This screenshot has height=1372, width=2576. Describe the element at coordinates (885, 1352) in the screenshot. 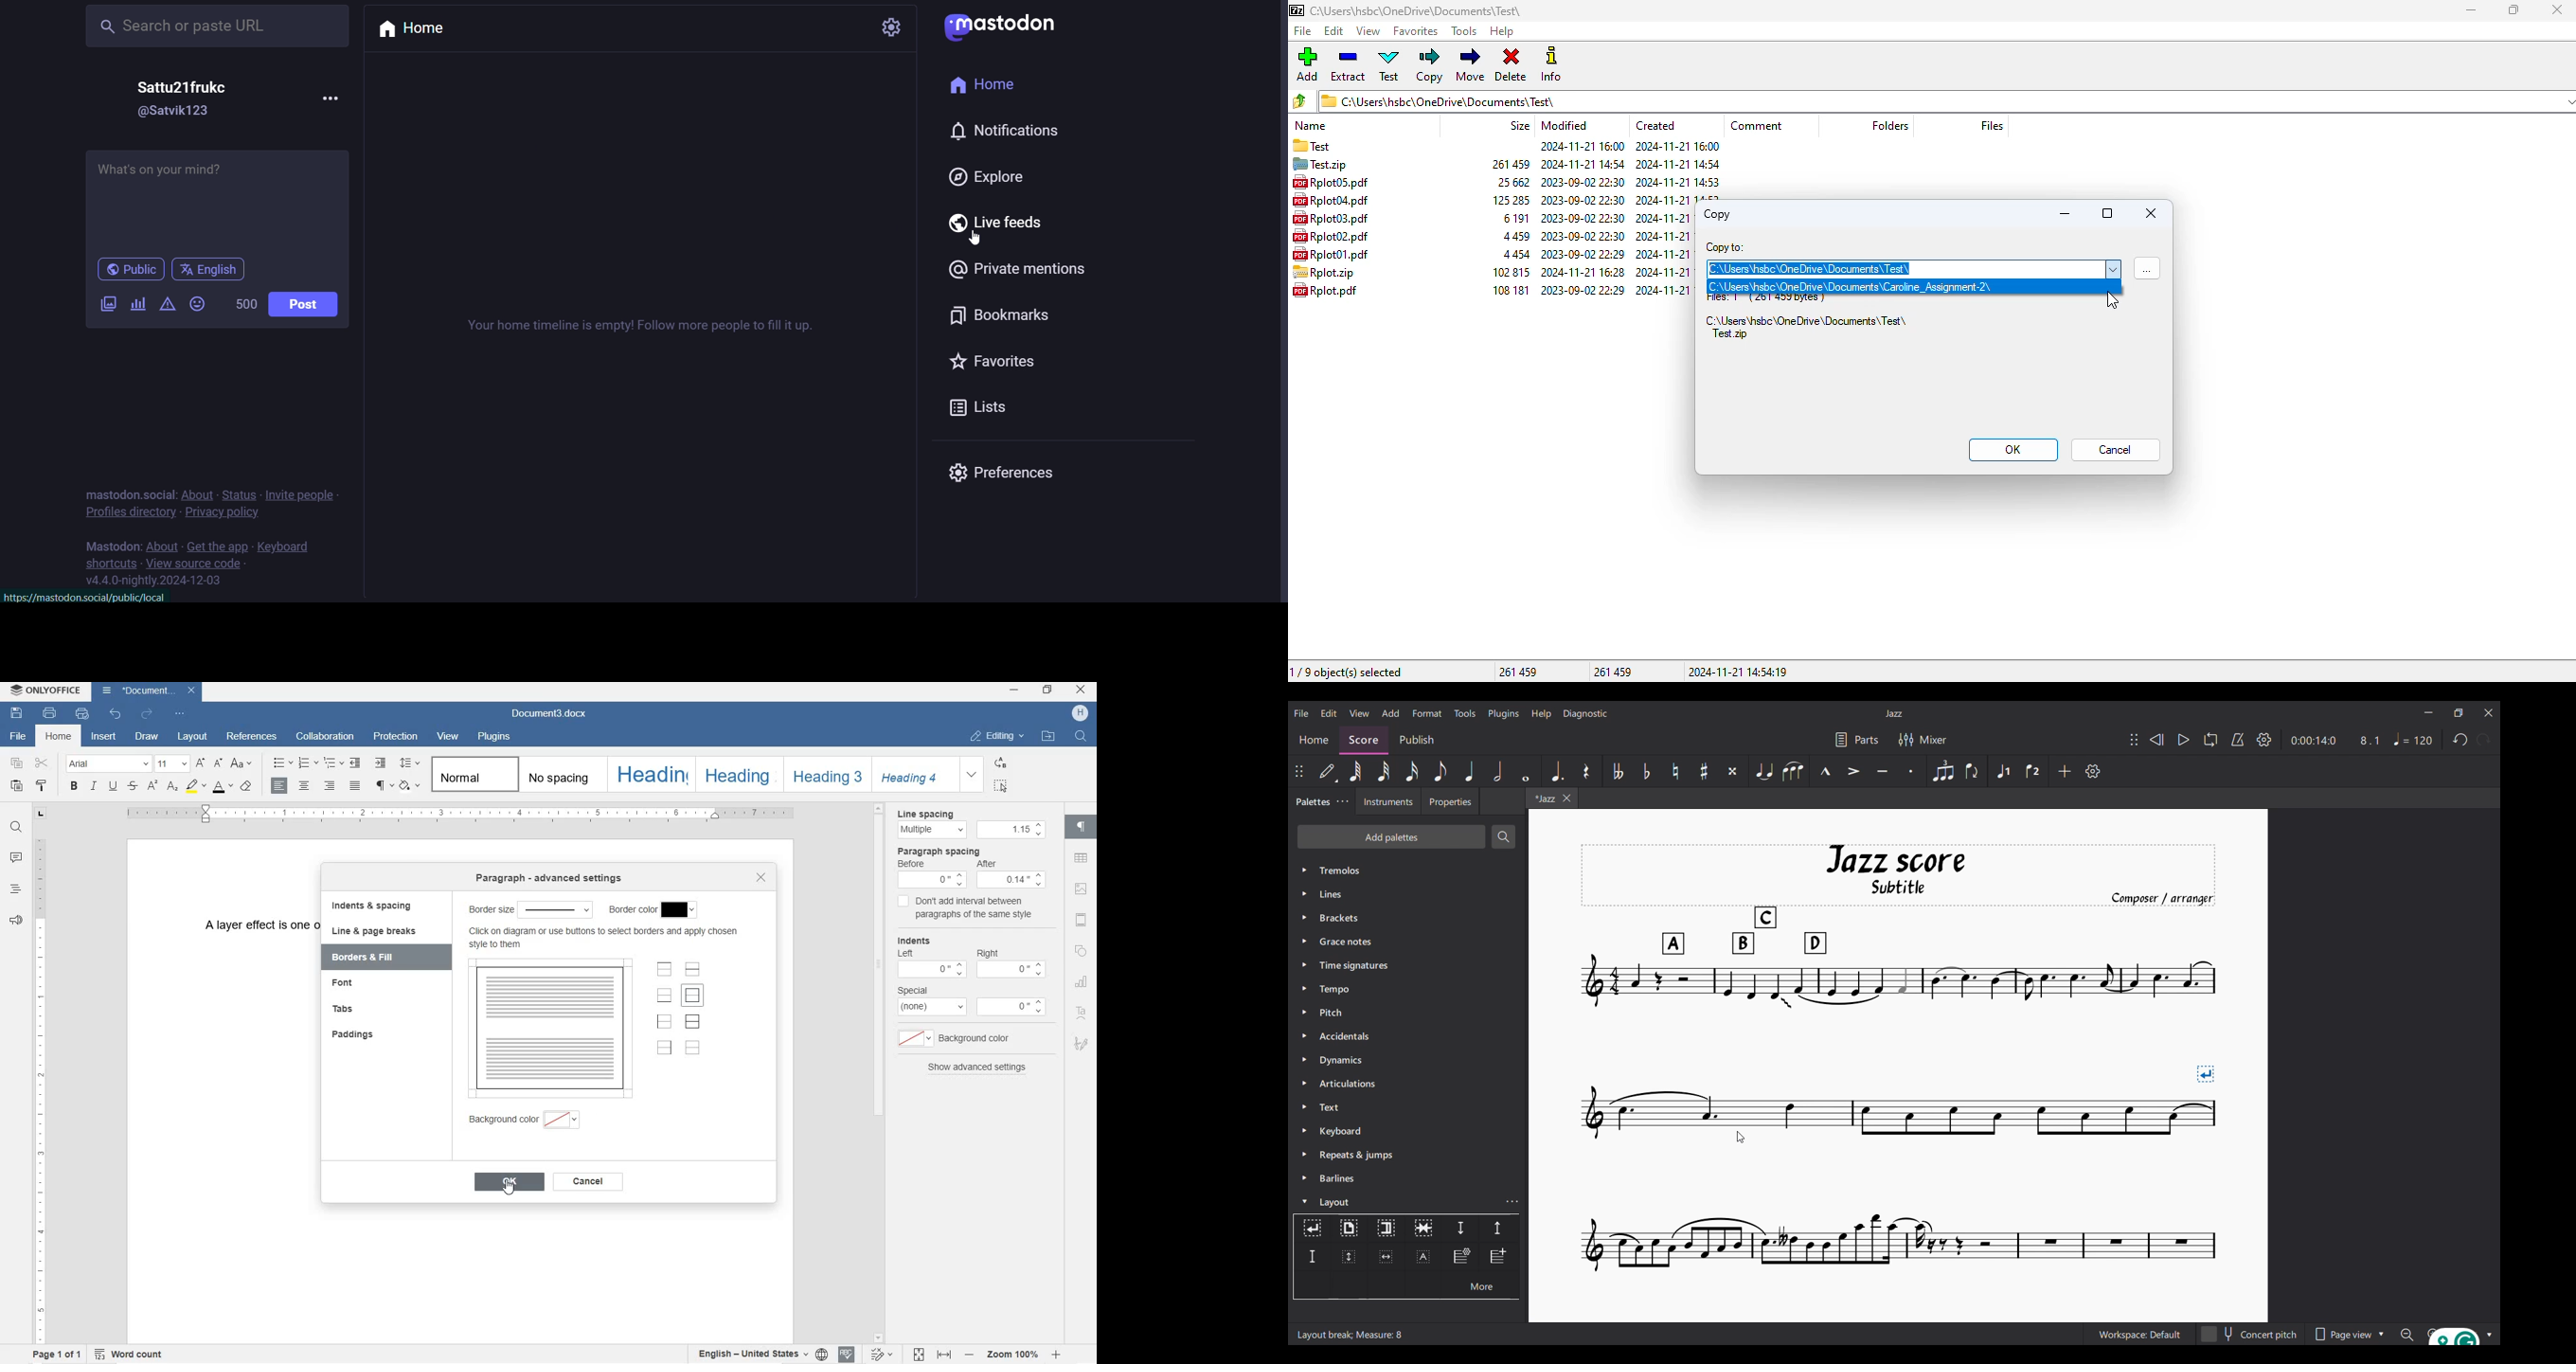

I see `TRACK CHANGES` at that location.